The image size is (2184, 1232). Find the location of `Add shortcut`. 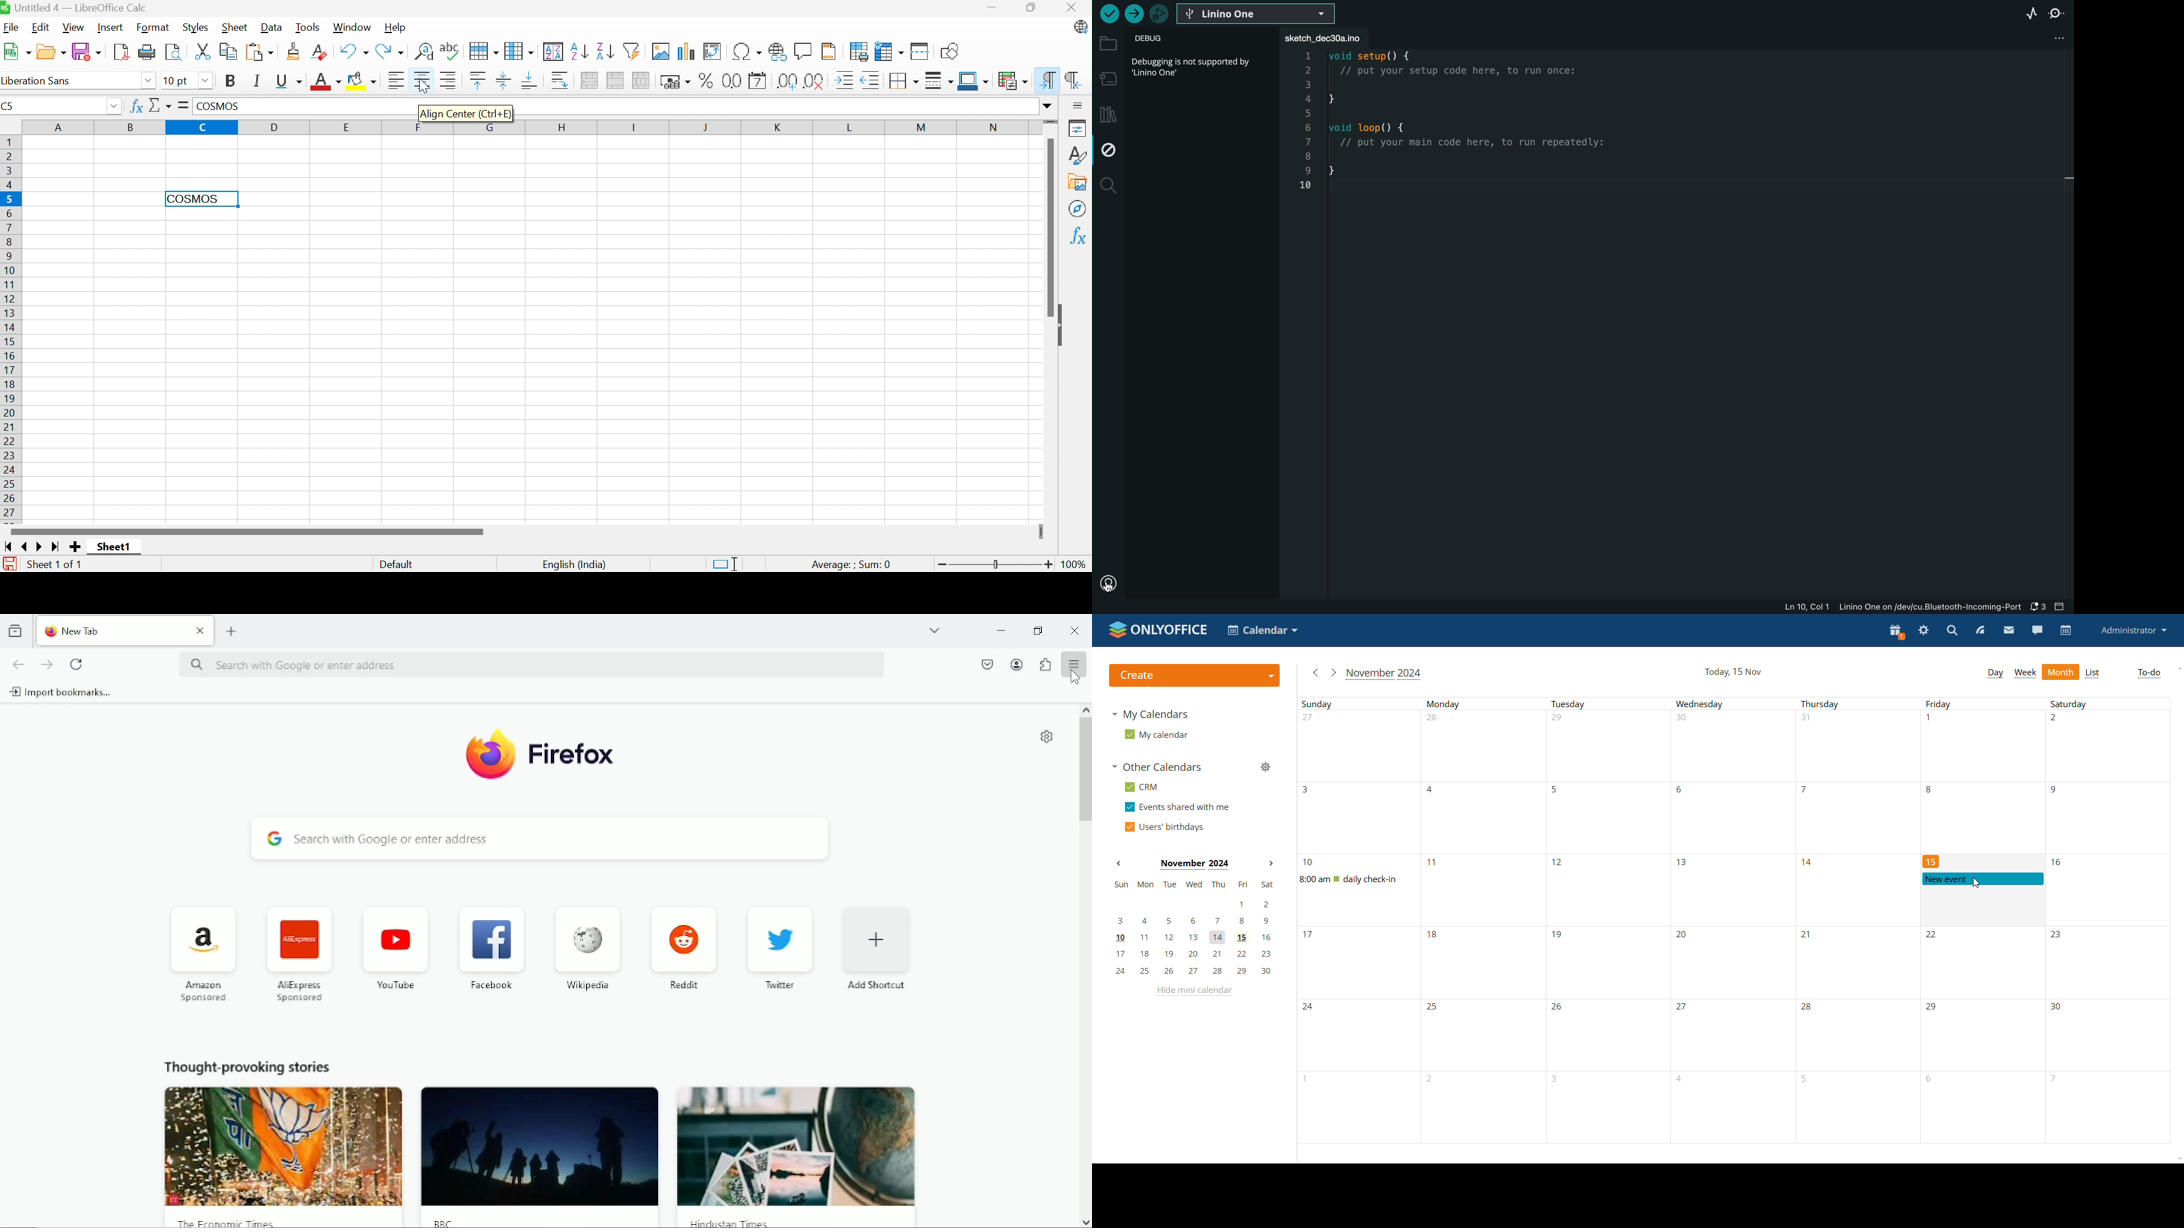

Add shortcut is located at coordinates (876, 946).